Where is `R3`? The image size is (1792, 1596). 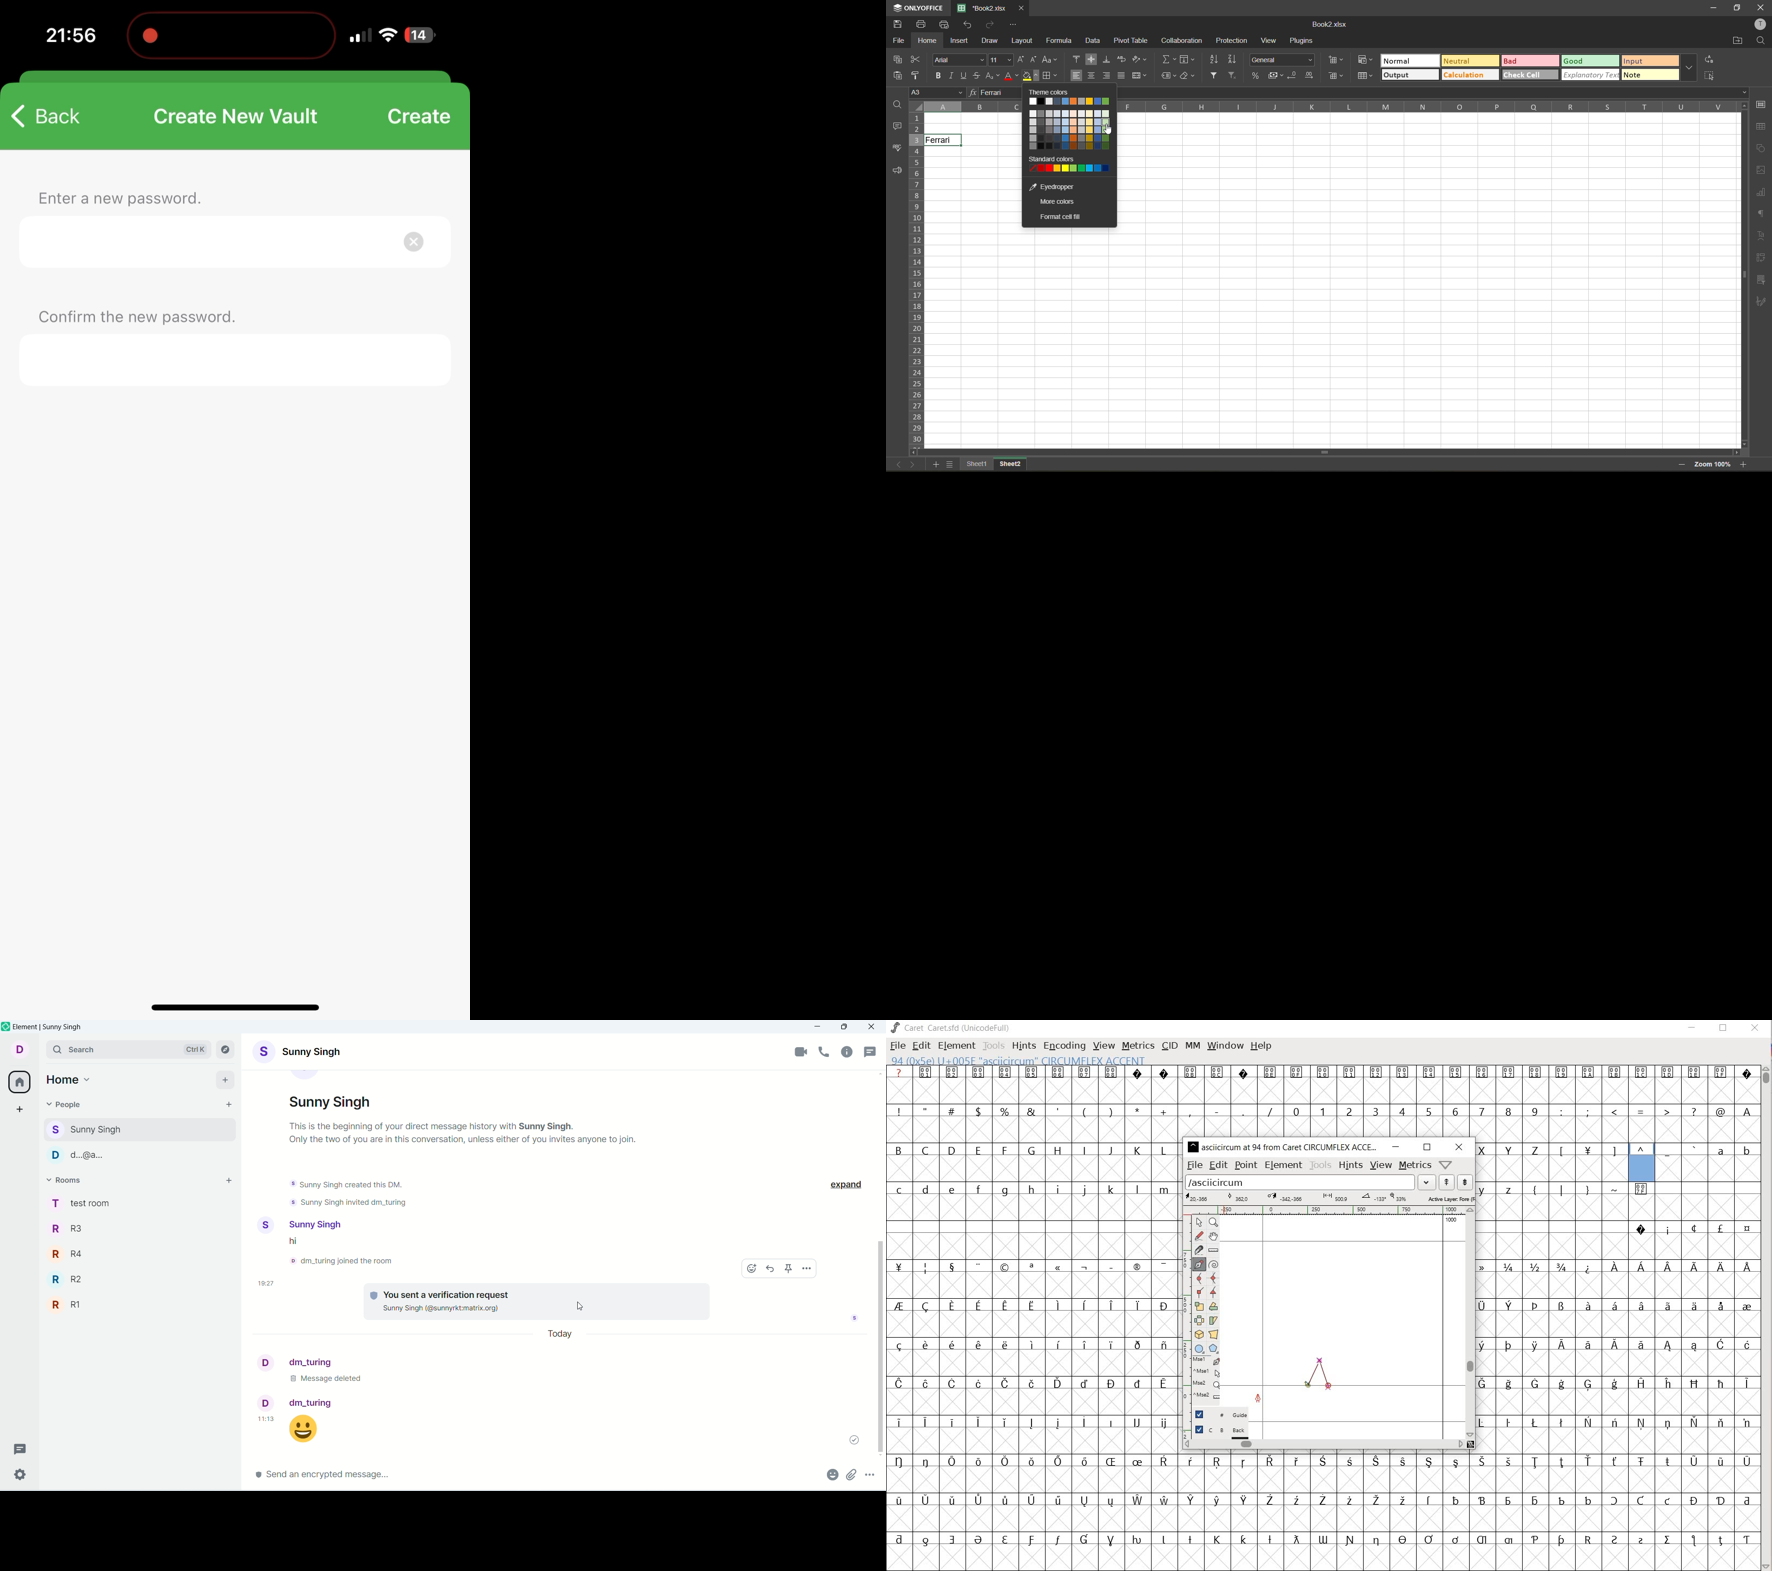 R3 is located at coordinates (138, 1228).